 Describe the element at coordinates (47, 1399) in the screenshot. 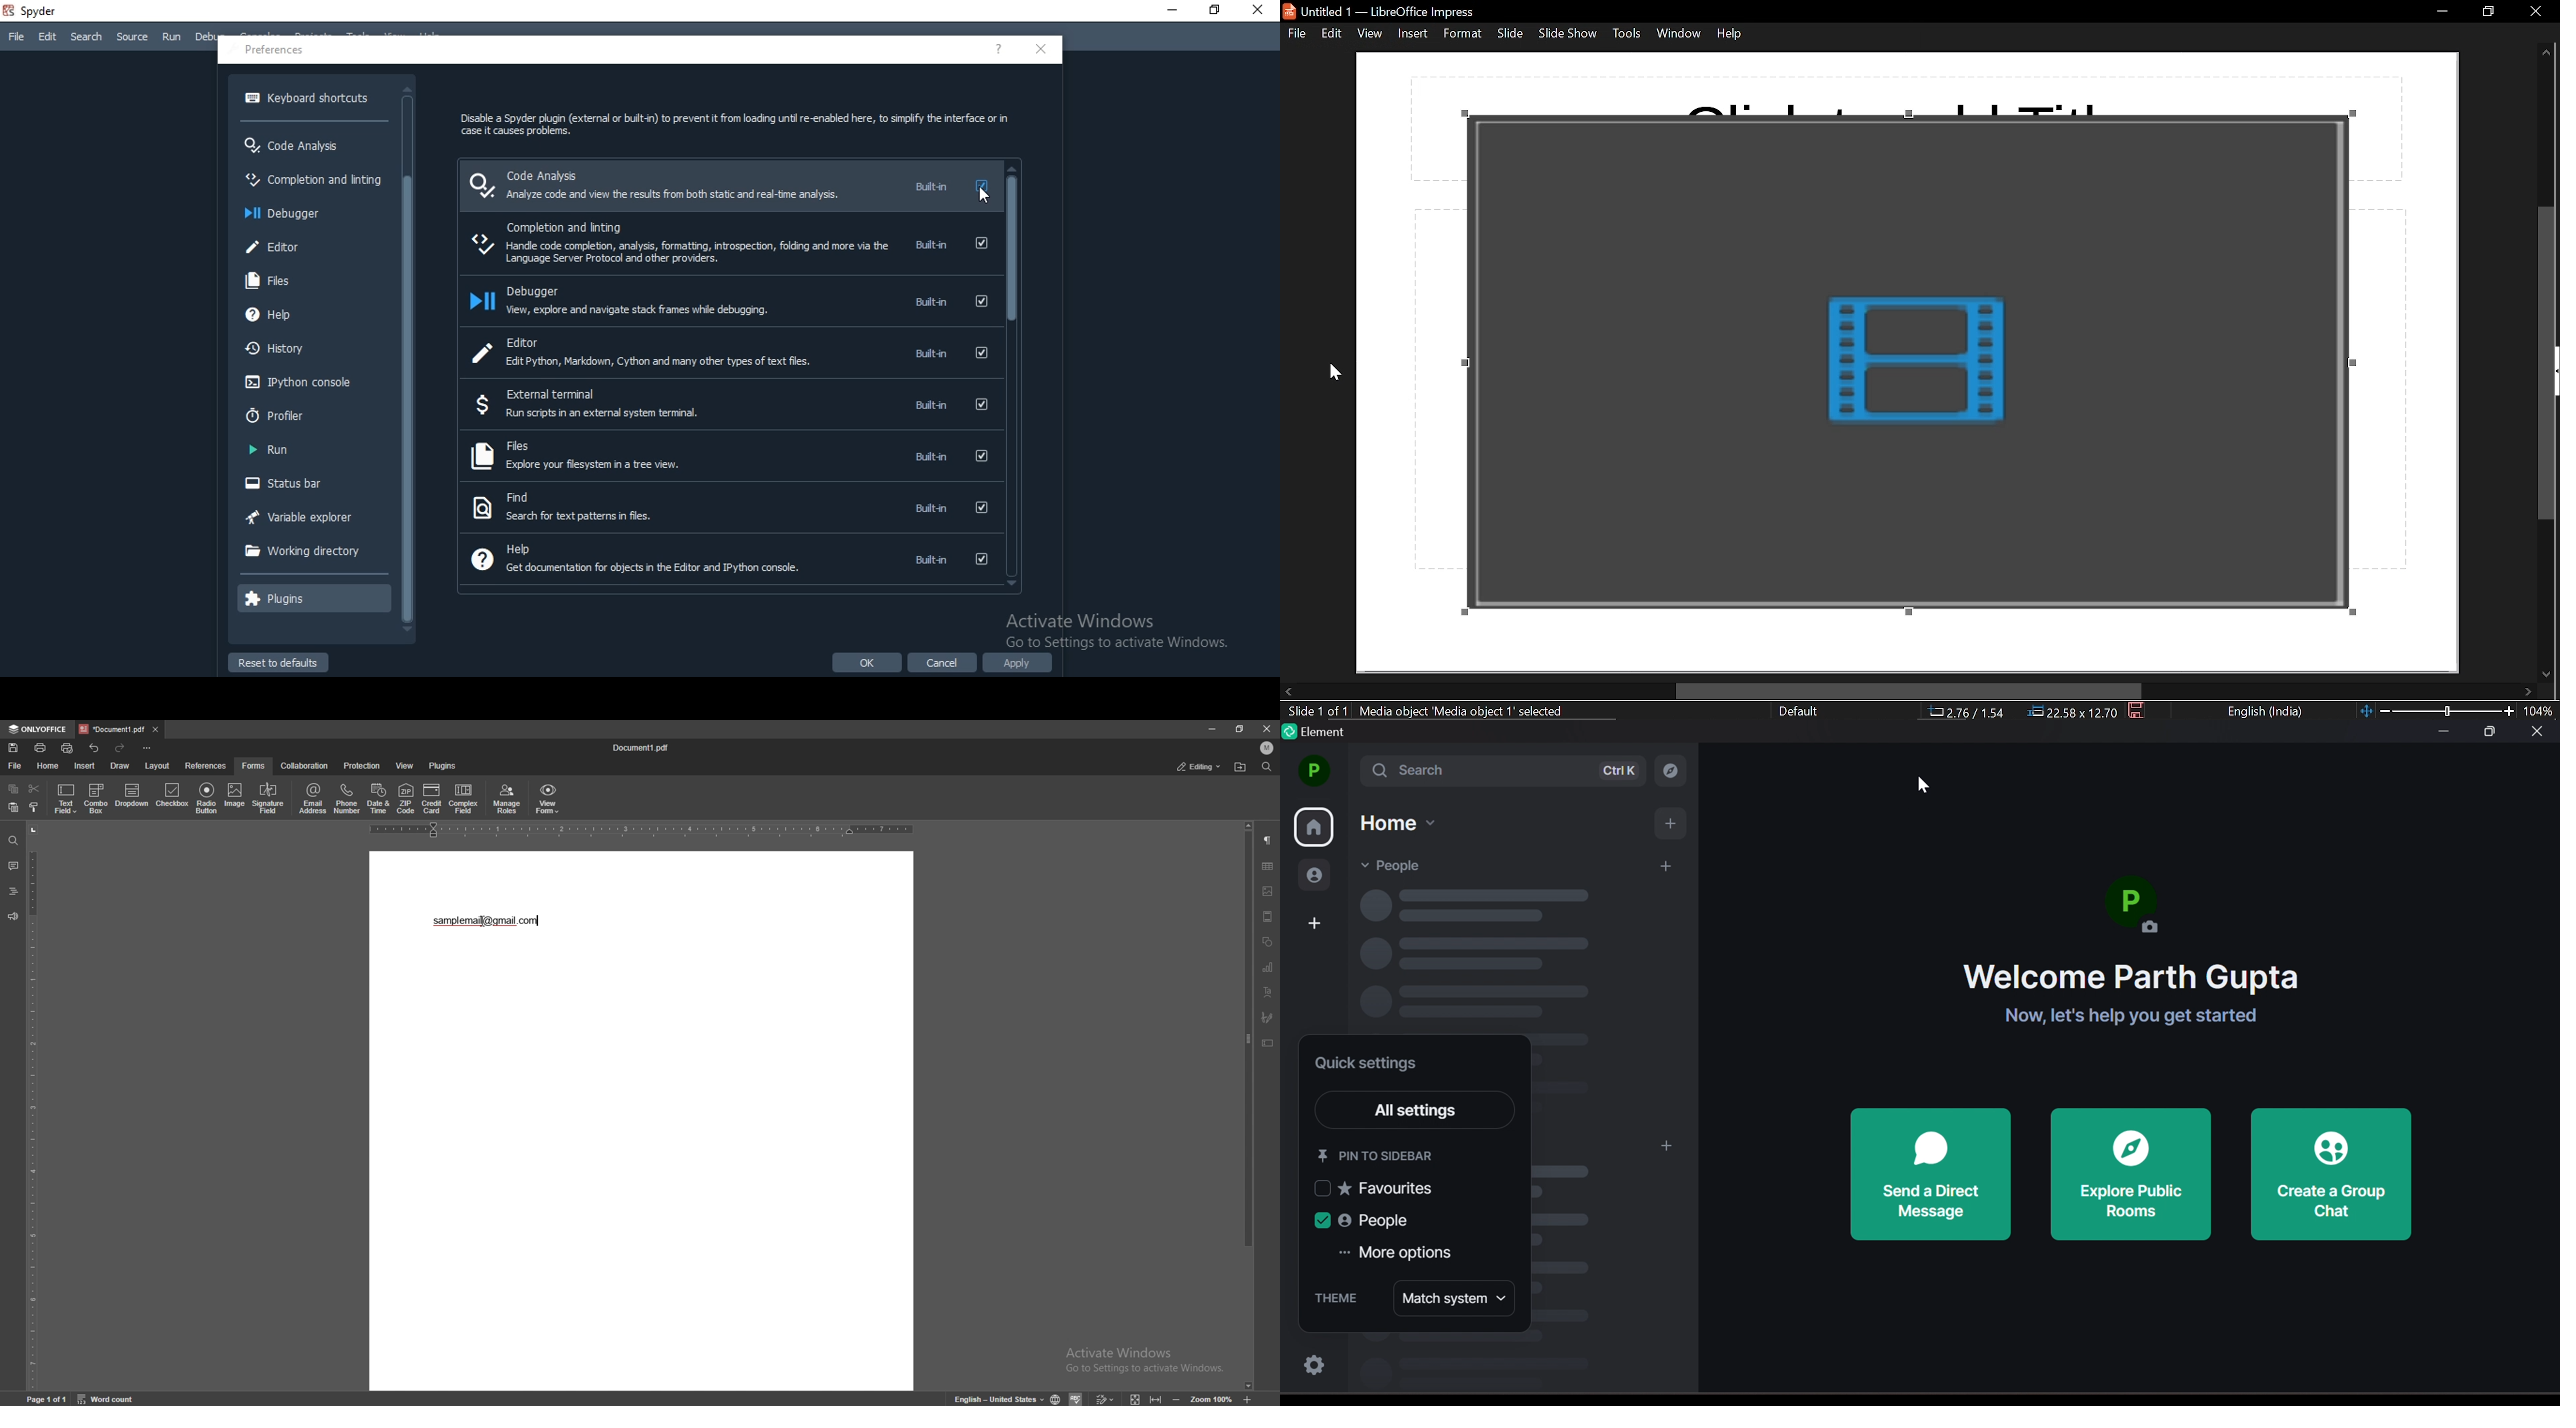

I see `page` at that location.